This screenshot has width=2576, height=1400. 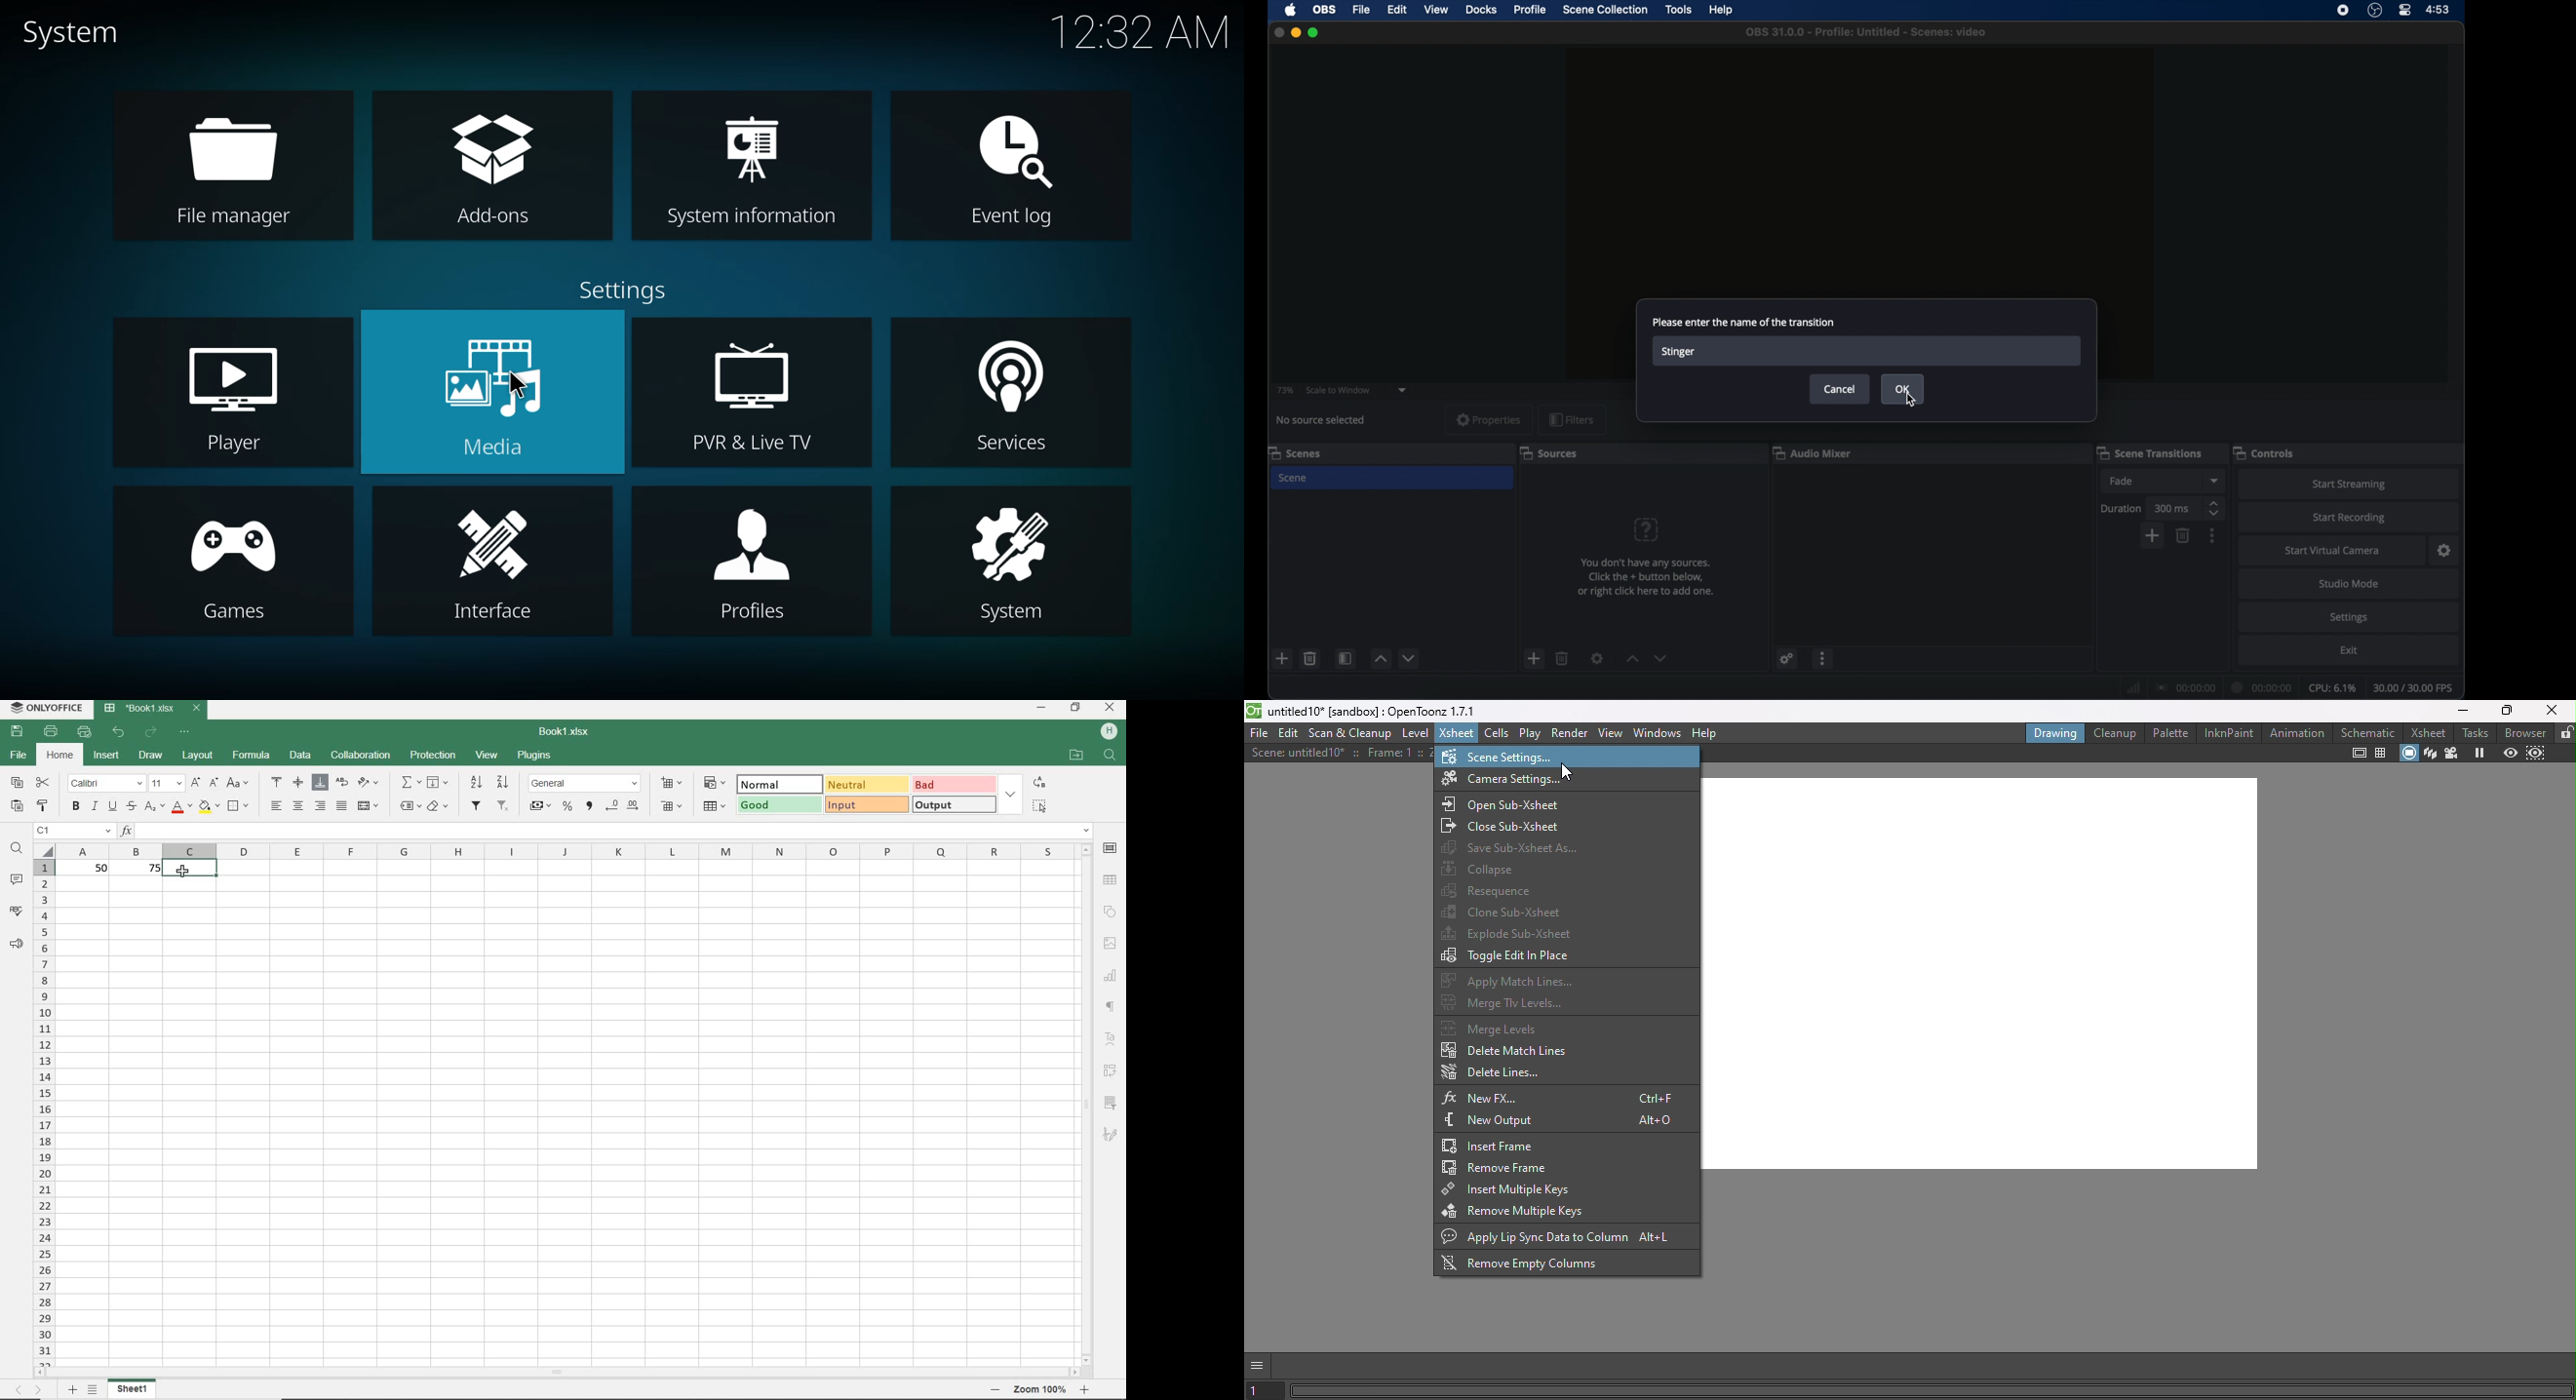 I want to click on stepper buttons, so click(x=2215, y=508).